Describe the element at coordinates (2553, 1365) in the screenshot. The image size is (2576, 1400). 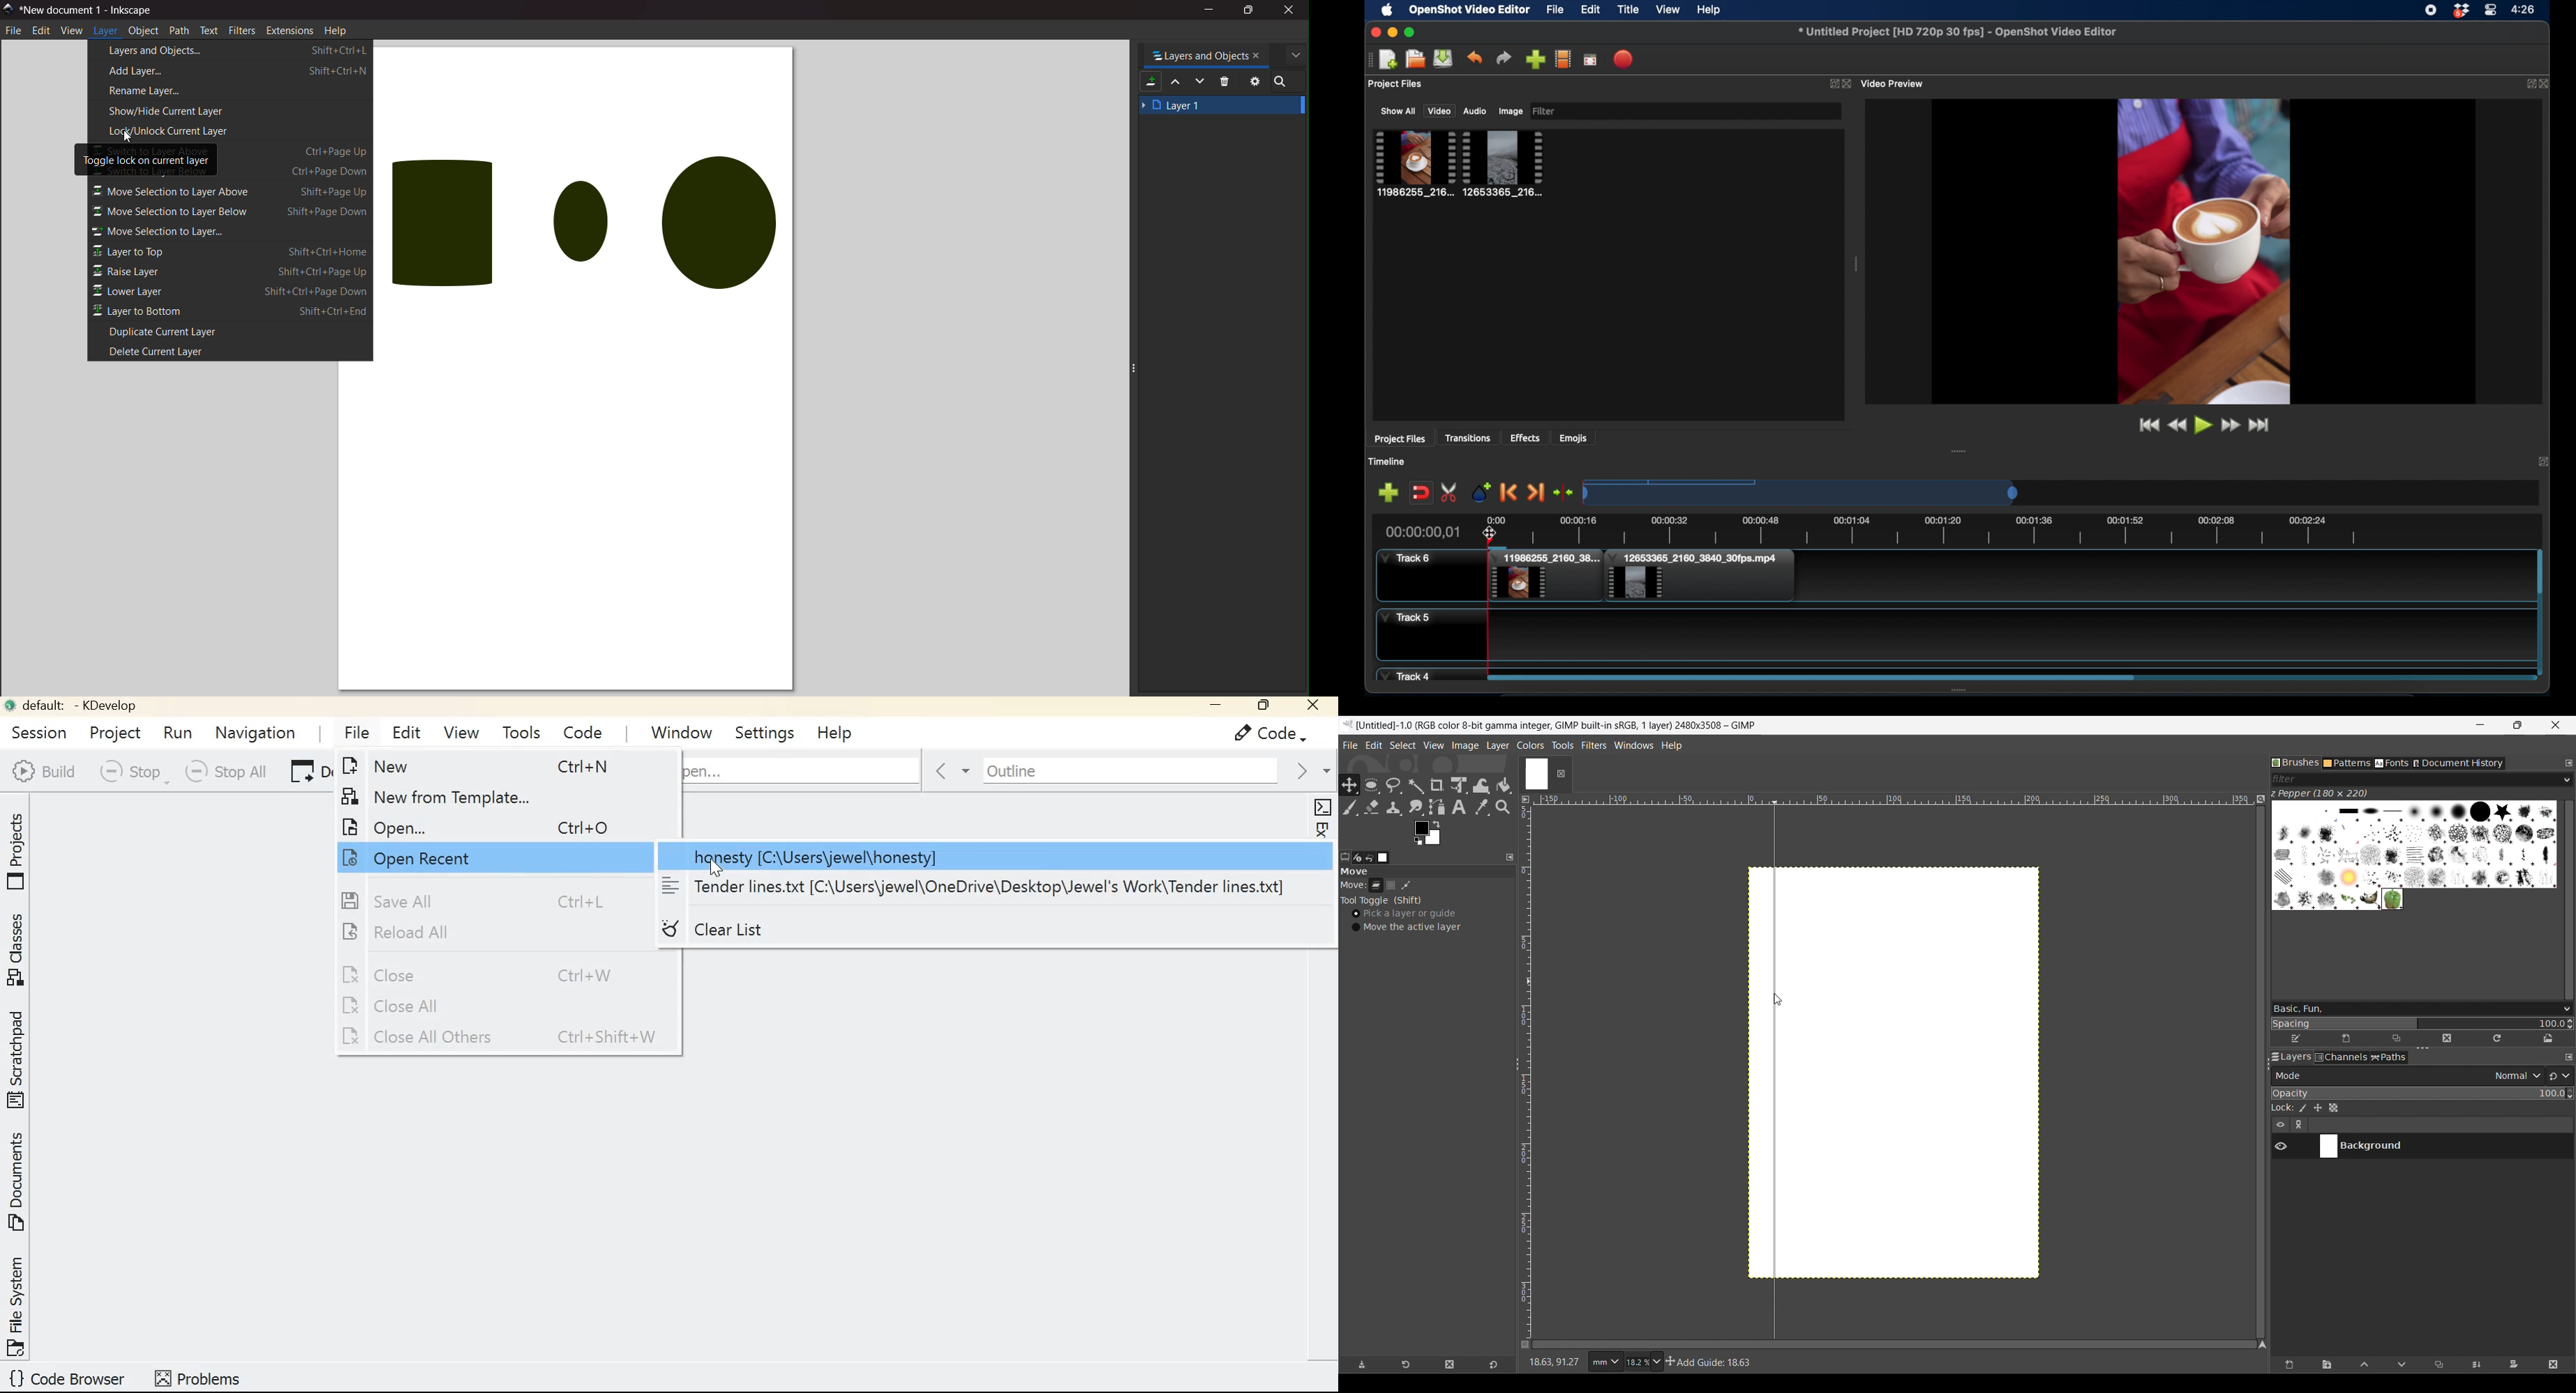
I see `Delete layer` at that location.